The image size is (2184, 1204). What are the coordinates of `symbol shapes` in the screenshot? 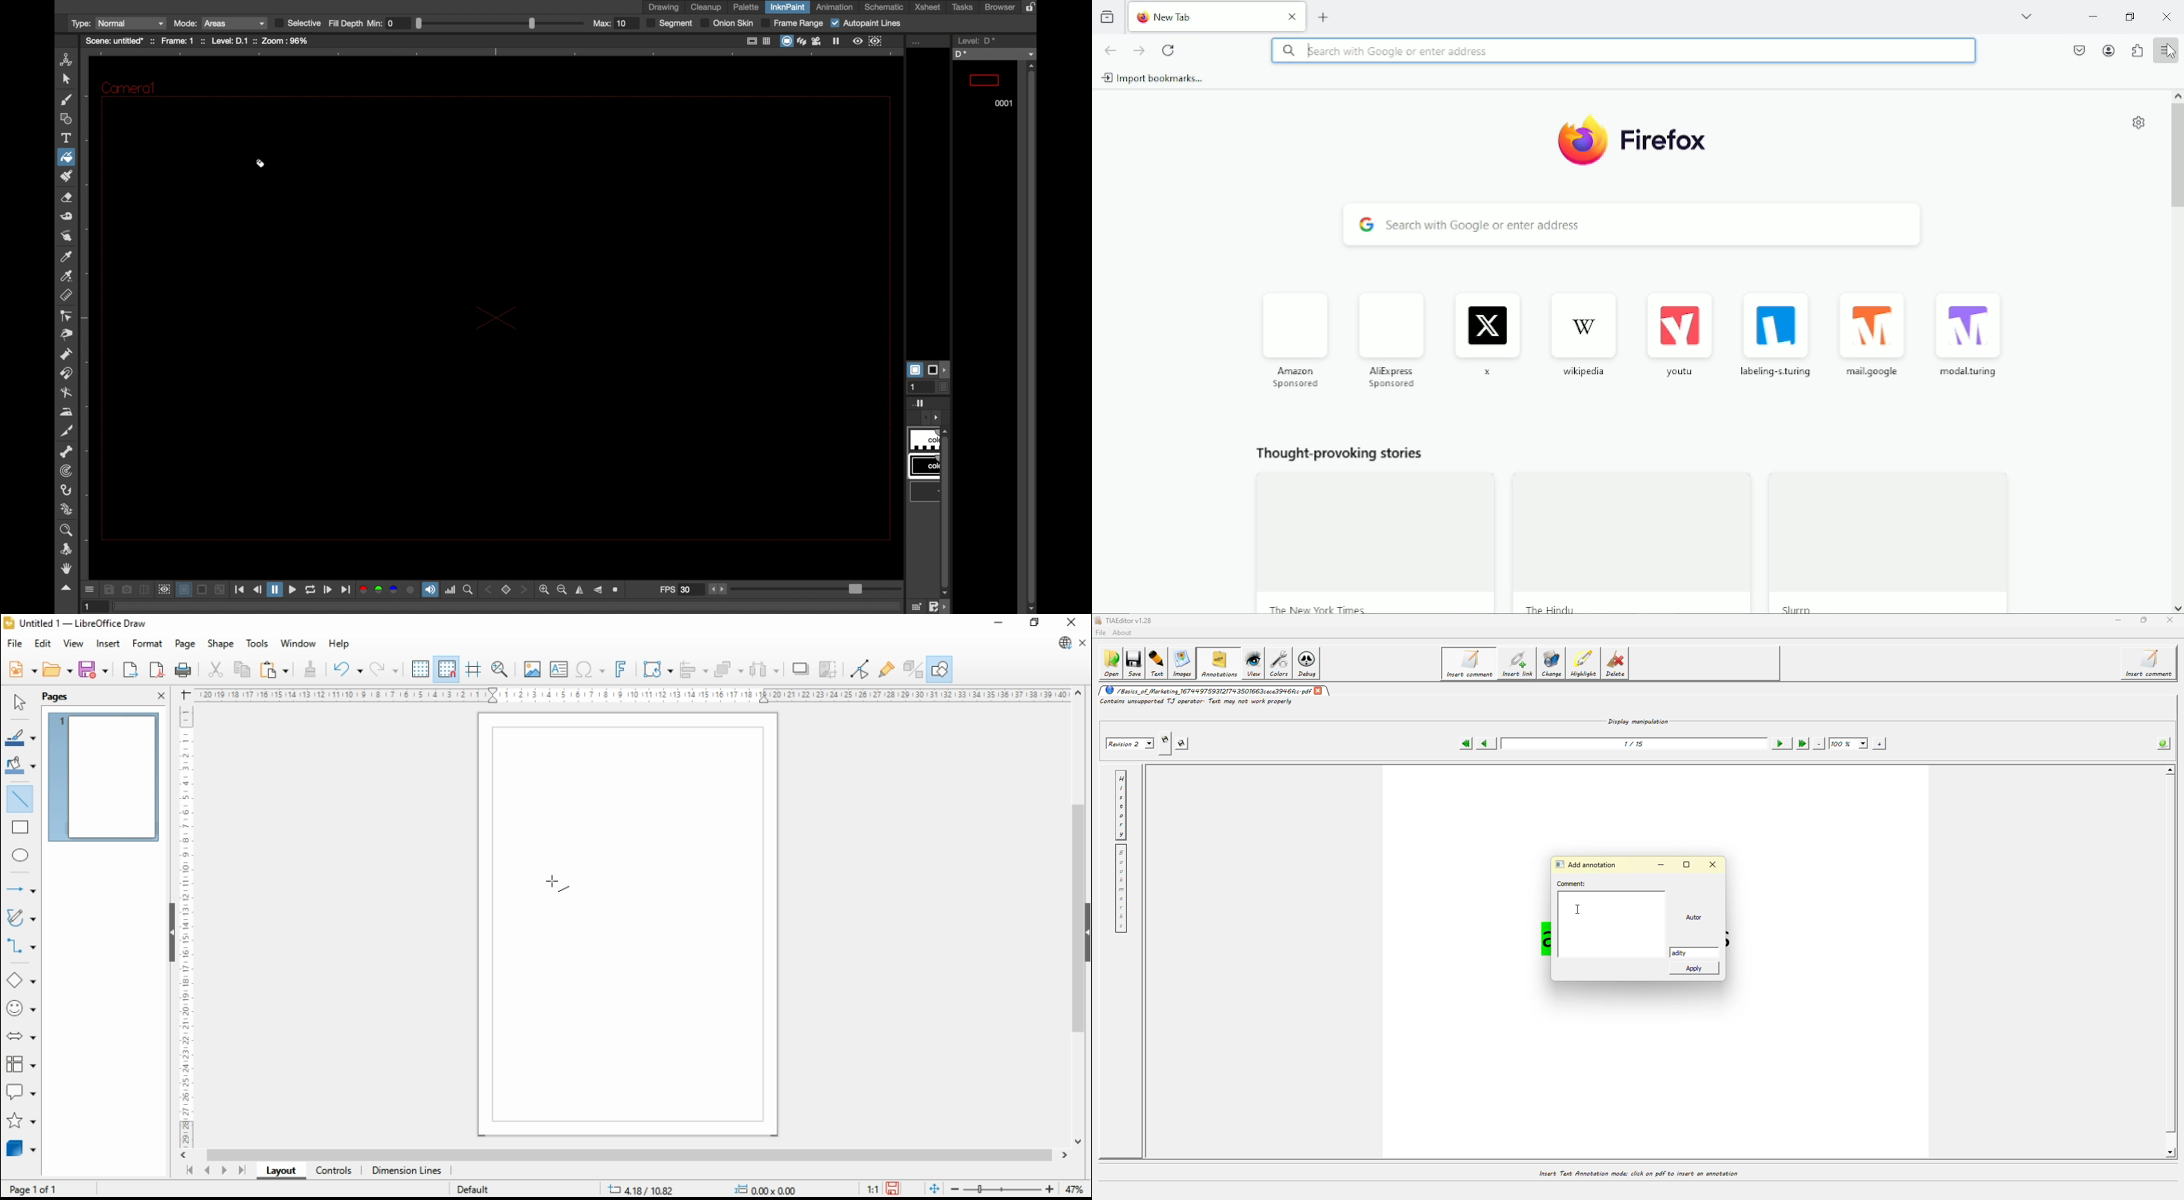 It's located at (20, 1009).